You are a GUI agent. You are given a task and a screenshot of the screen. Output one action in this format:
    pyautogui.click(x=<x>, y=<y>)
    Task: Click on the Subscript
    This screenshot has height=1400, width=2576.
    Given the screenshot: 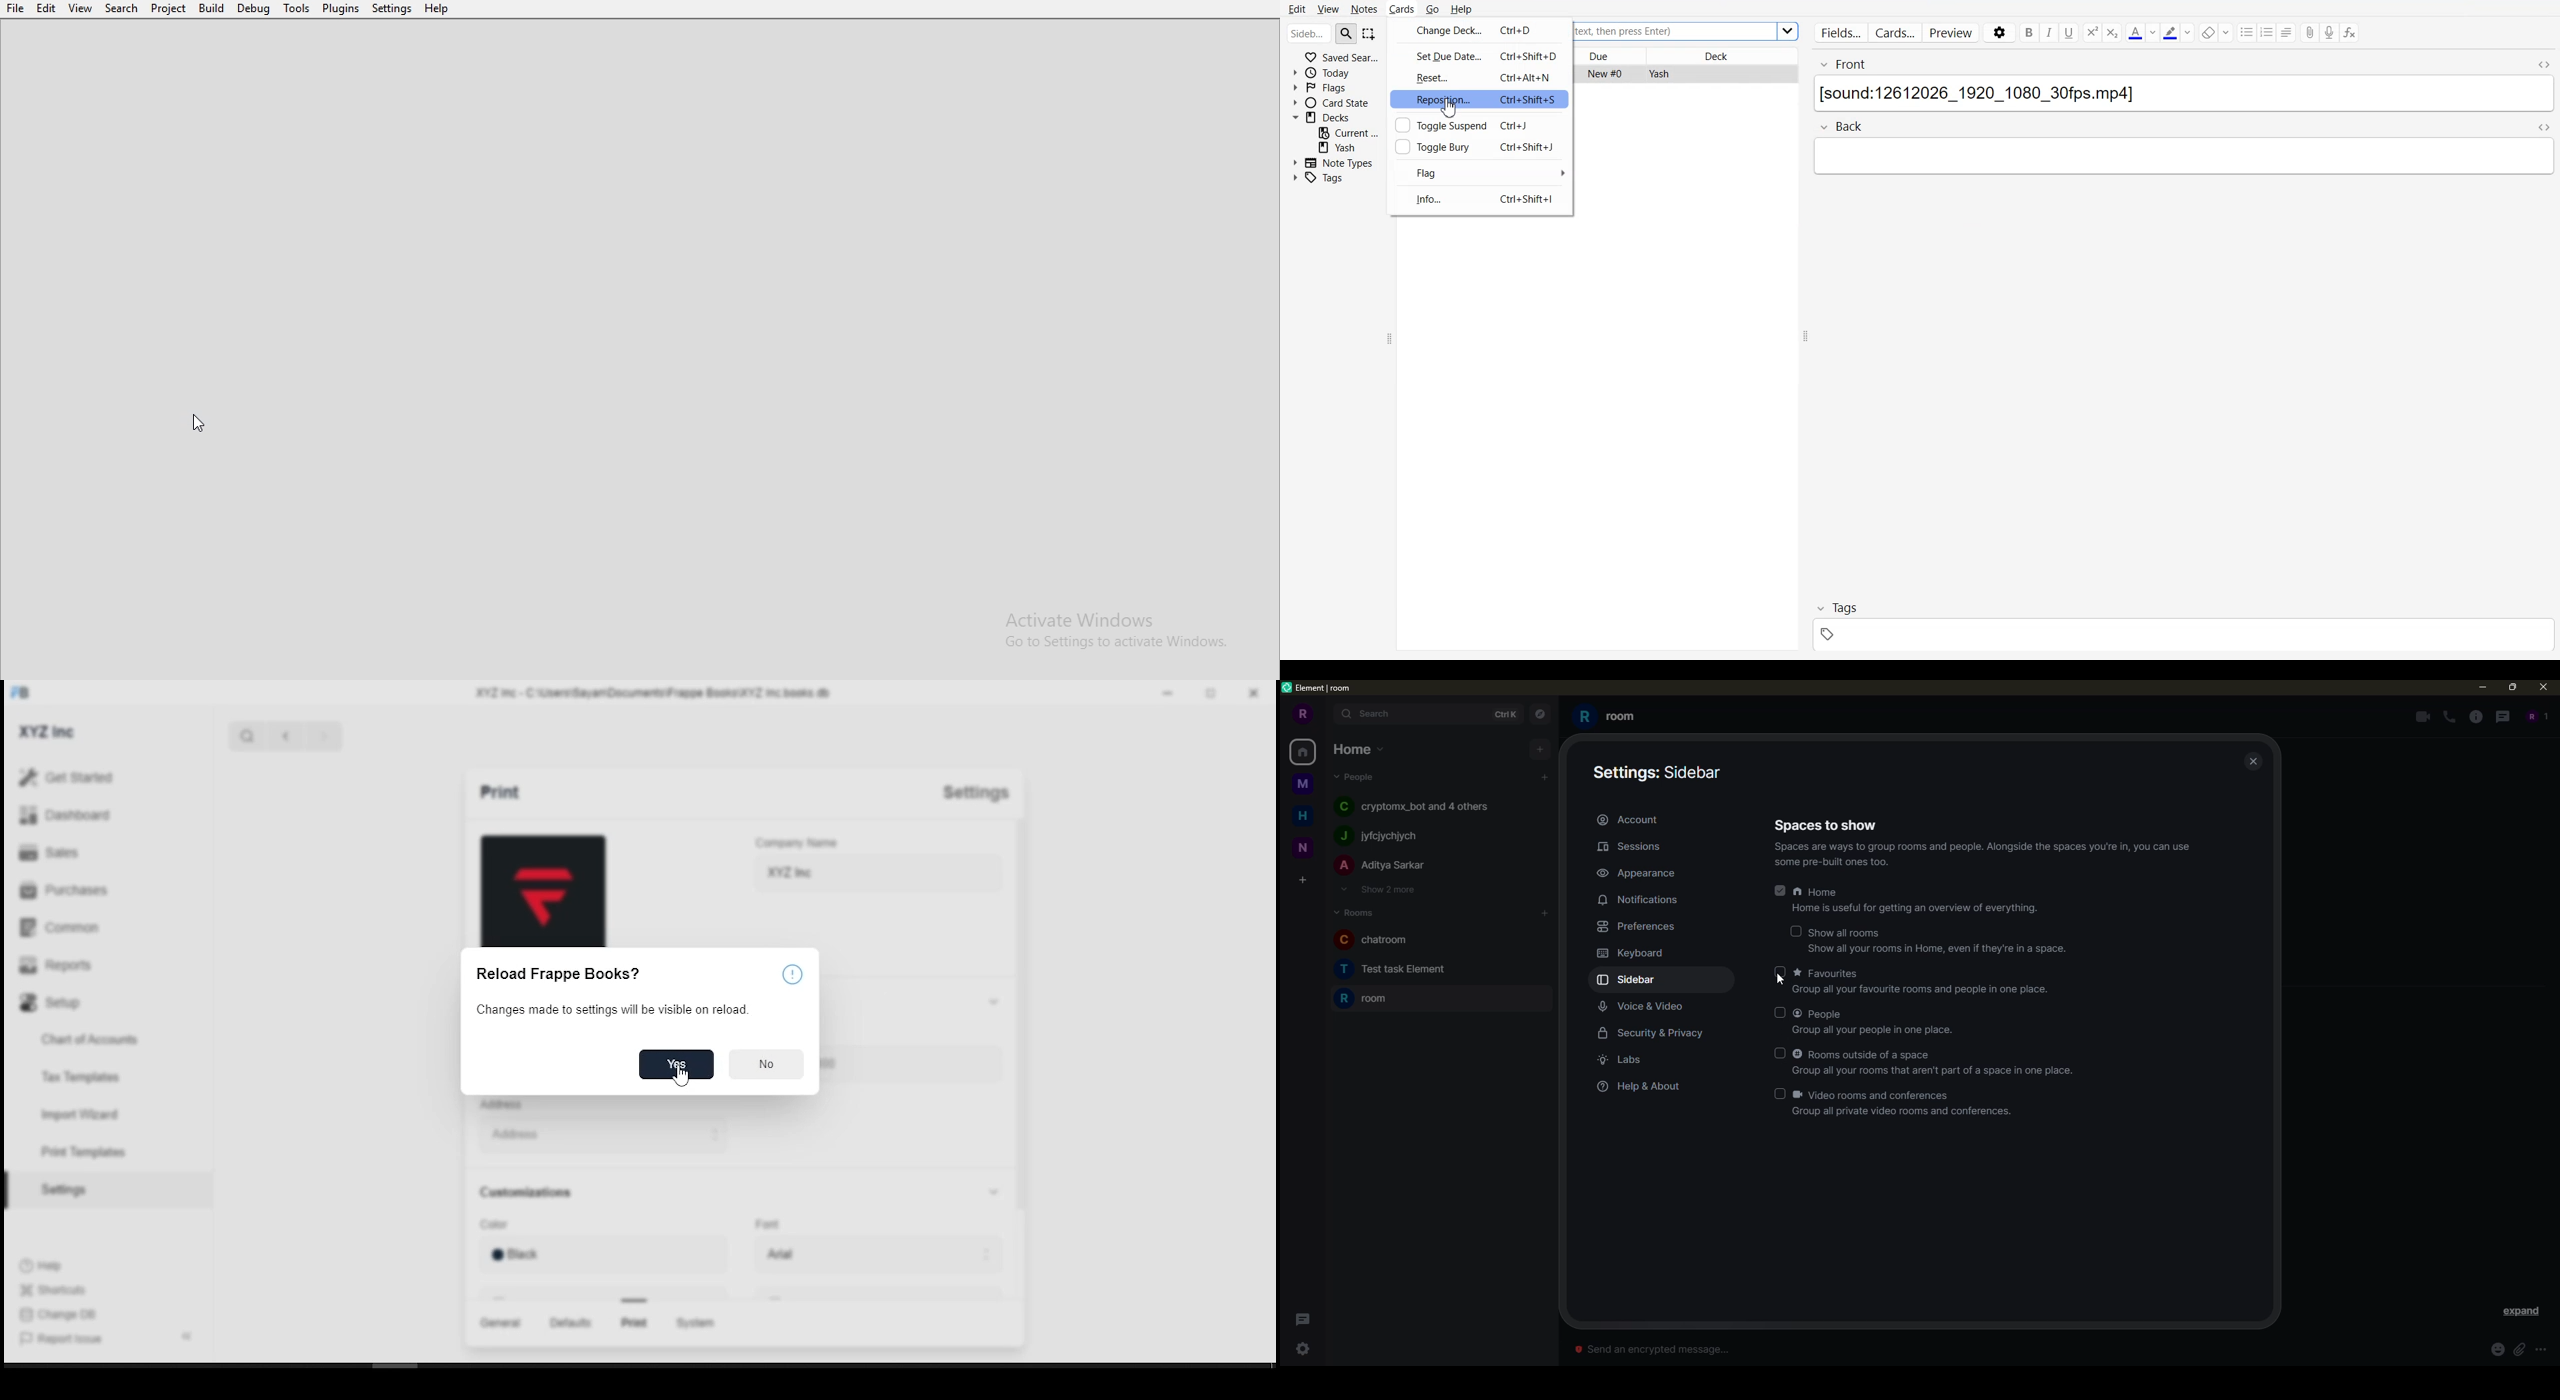 What is the action you would take?
    pyautogui.click(x=2091, y=33)
    